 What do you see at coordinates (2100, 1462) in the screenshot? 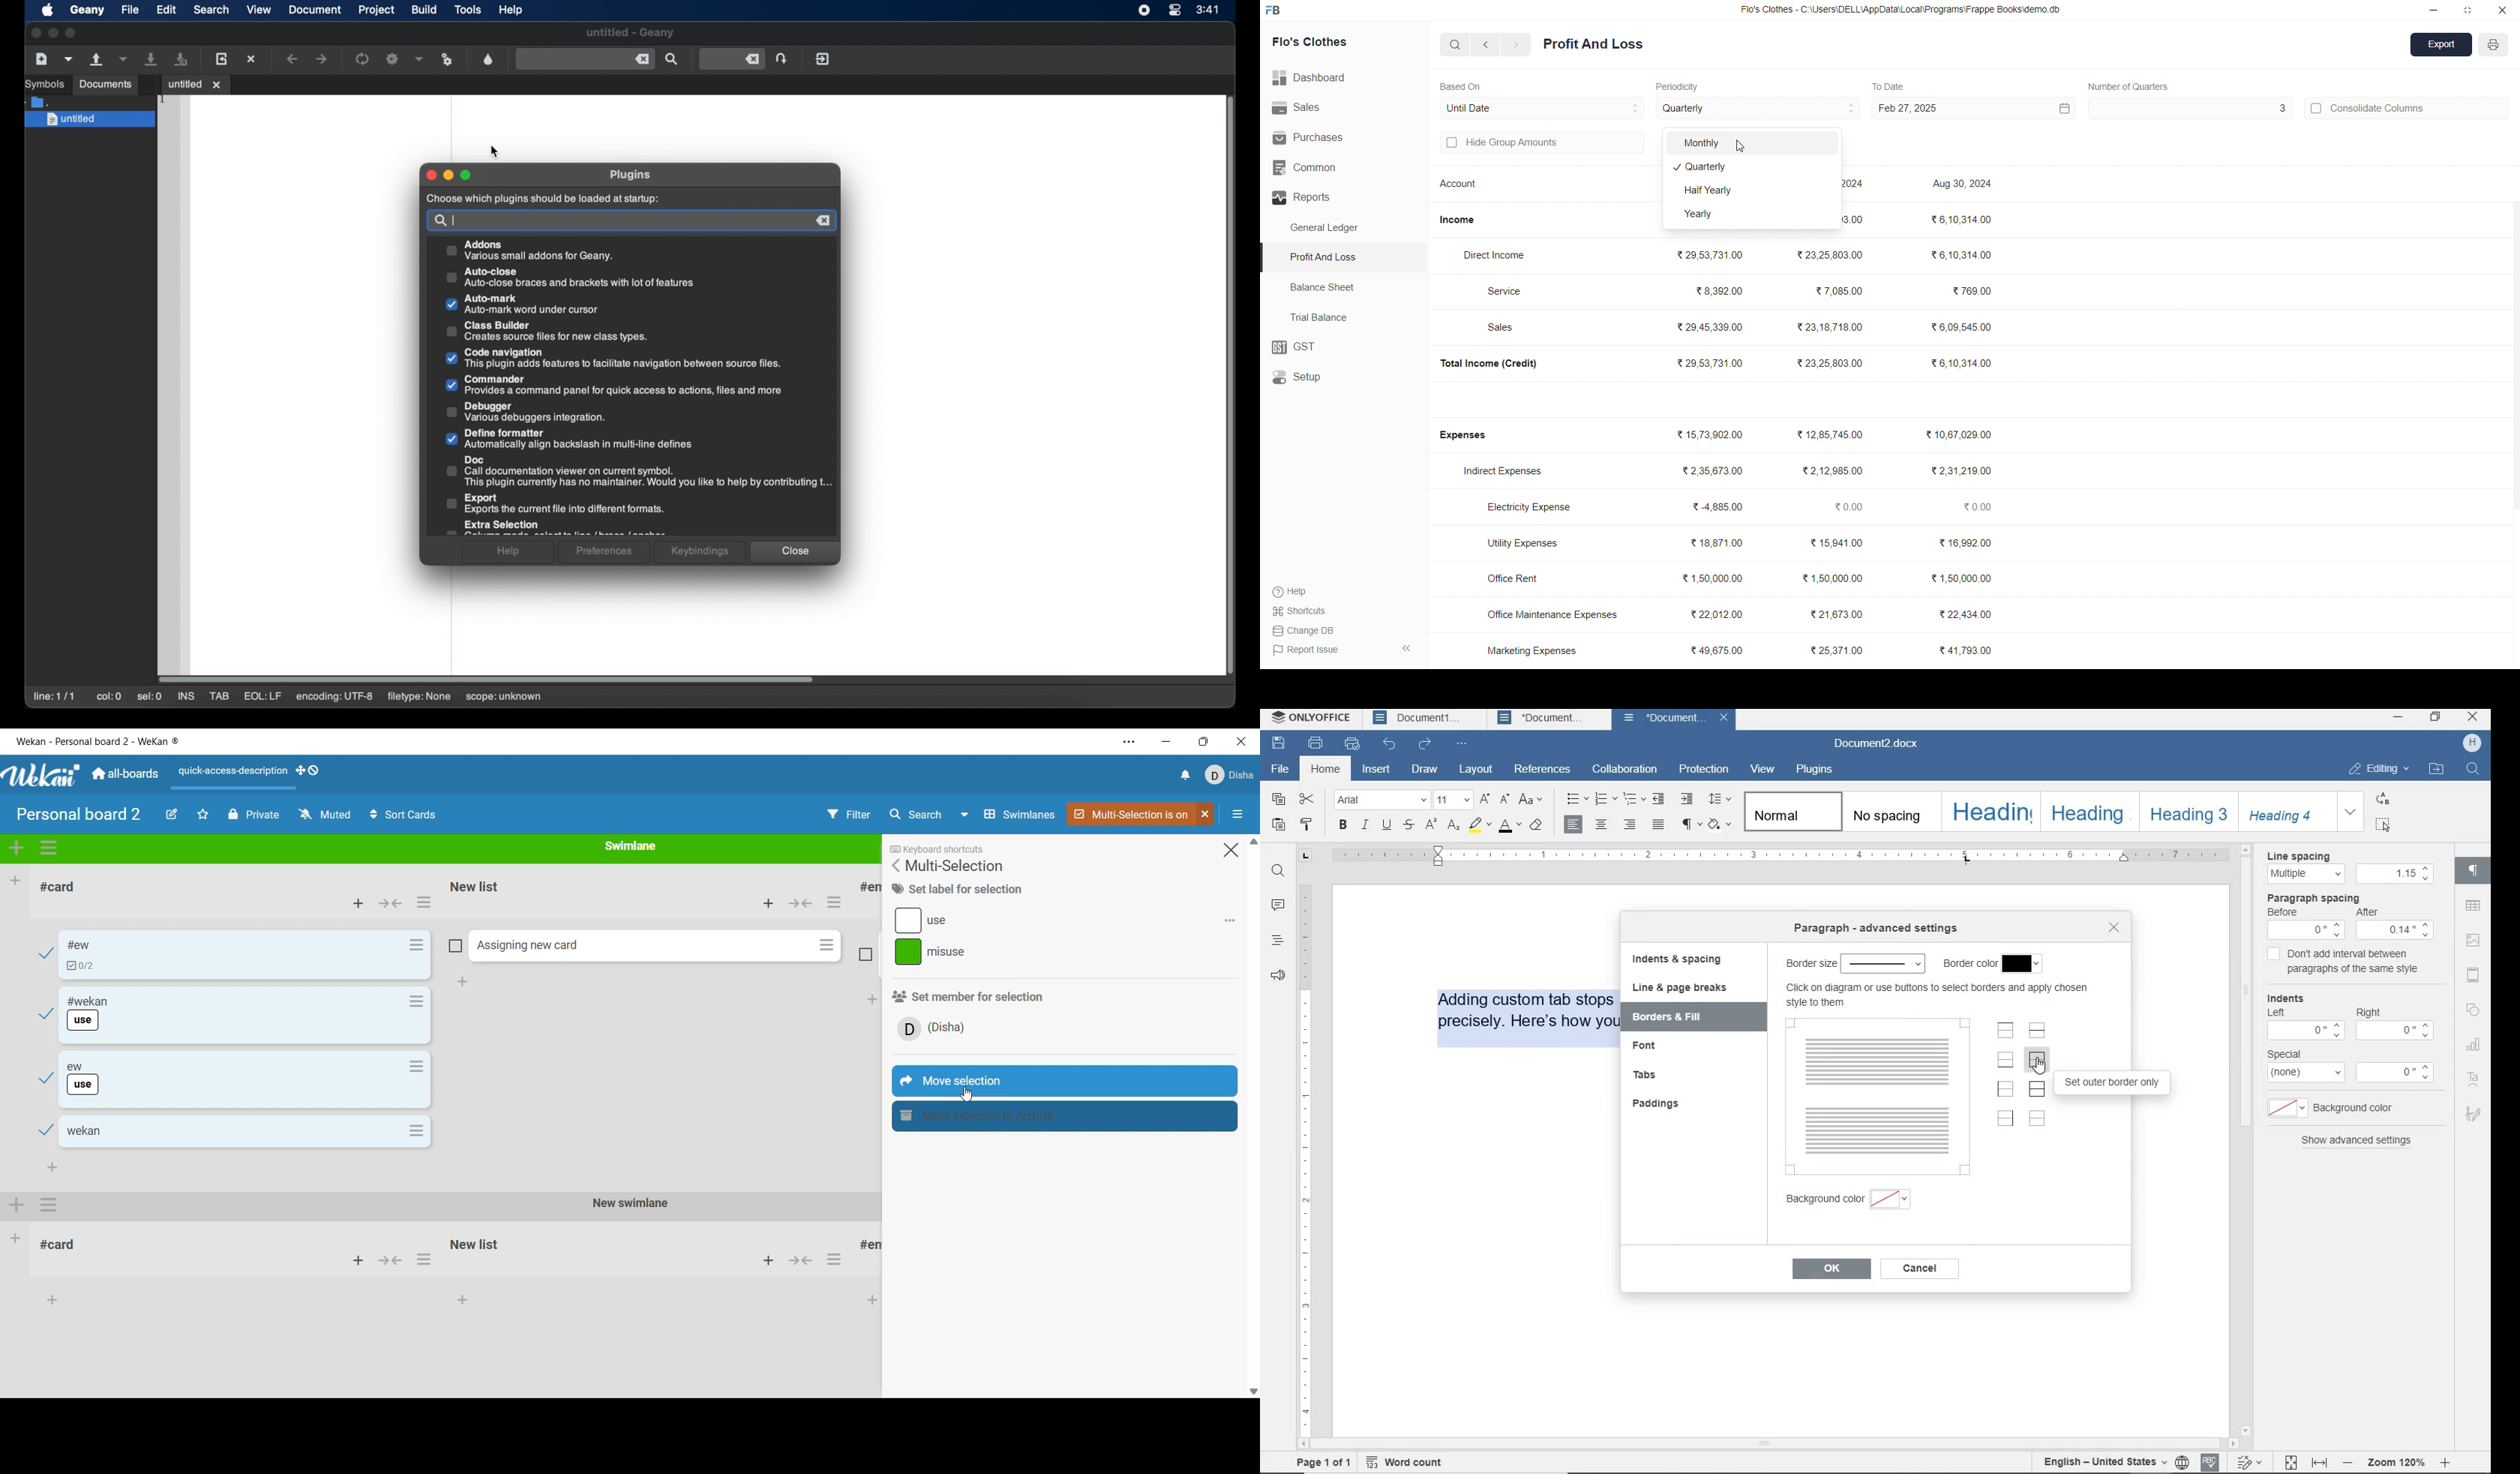
I see `track changes` at bounding box center [2100, 1462].